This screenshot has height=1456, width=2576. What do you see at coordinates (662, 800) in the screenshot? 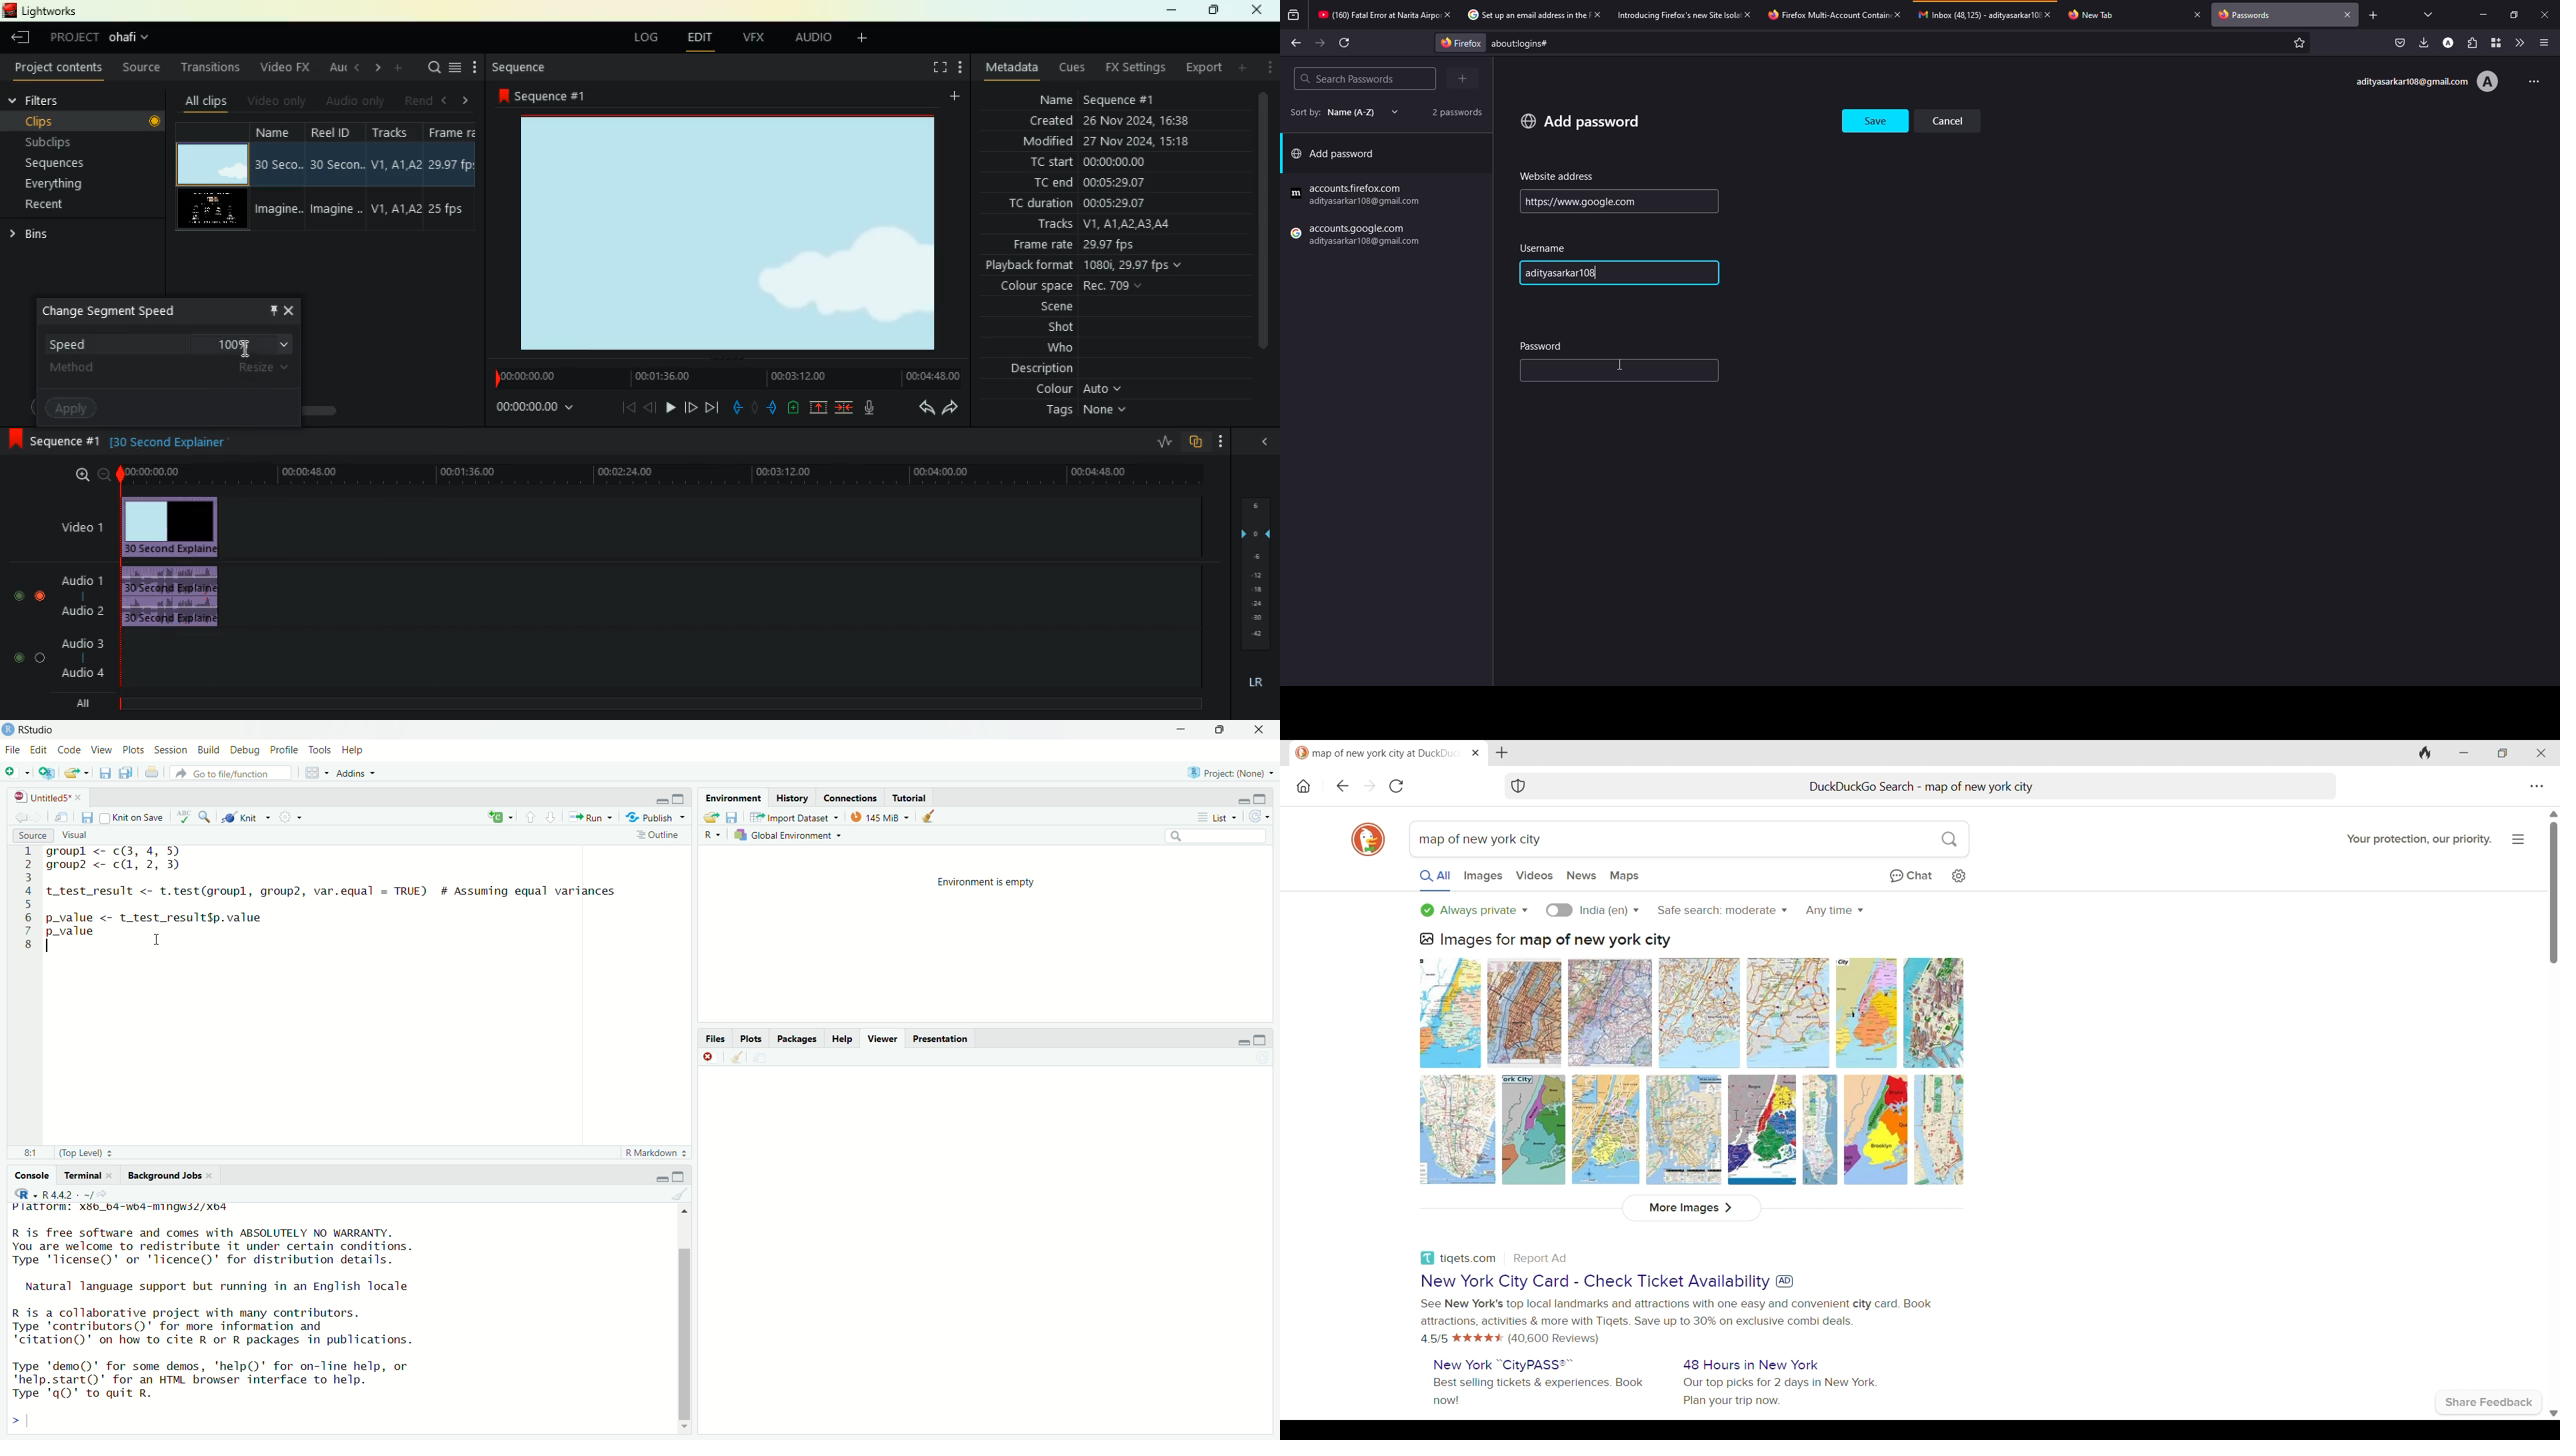
I see `minimise` at bounding box center [662, 800].